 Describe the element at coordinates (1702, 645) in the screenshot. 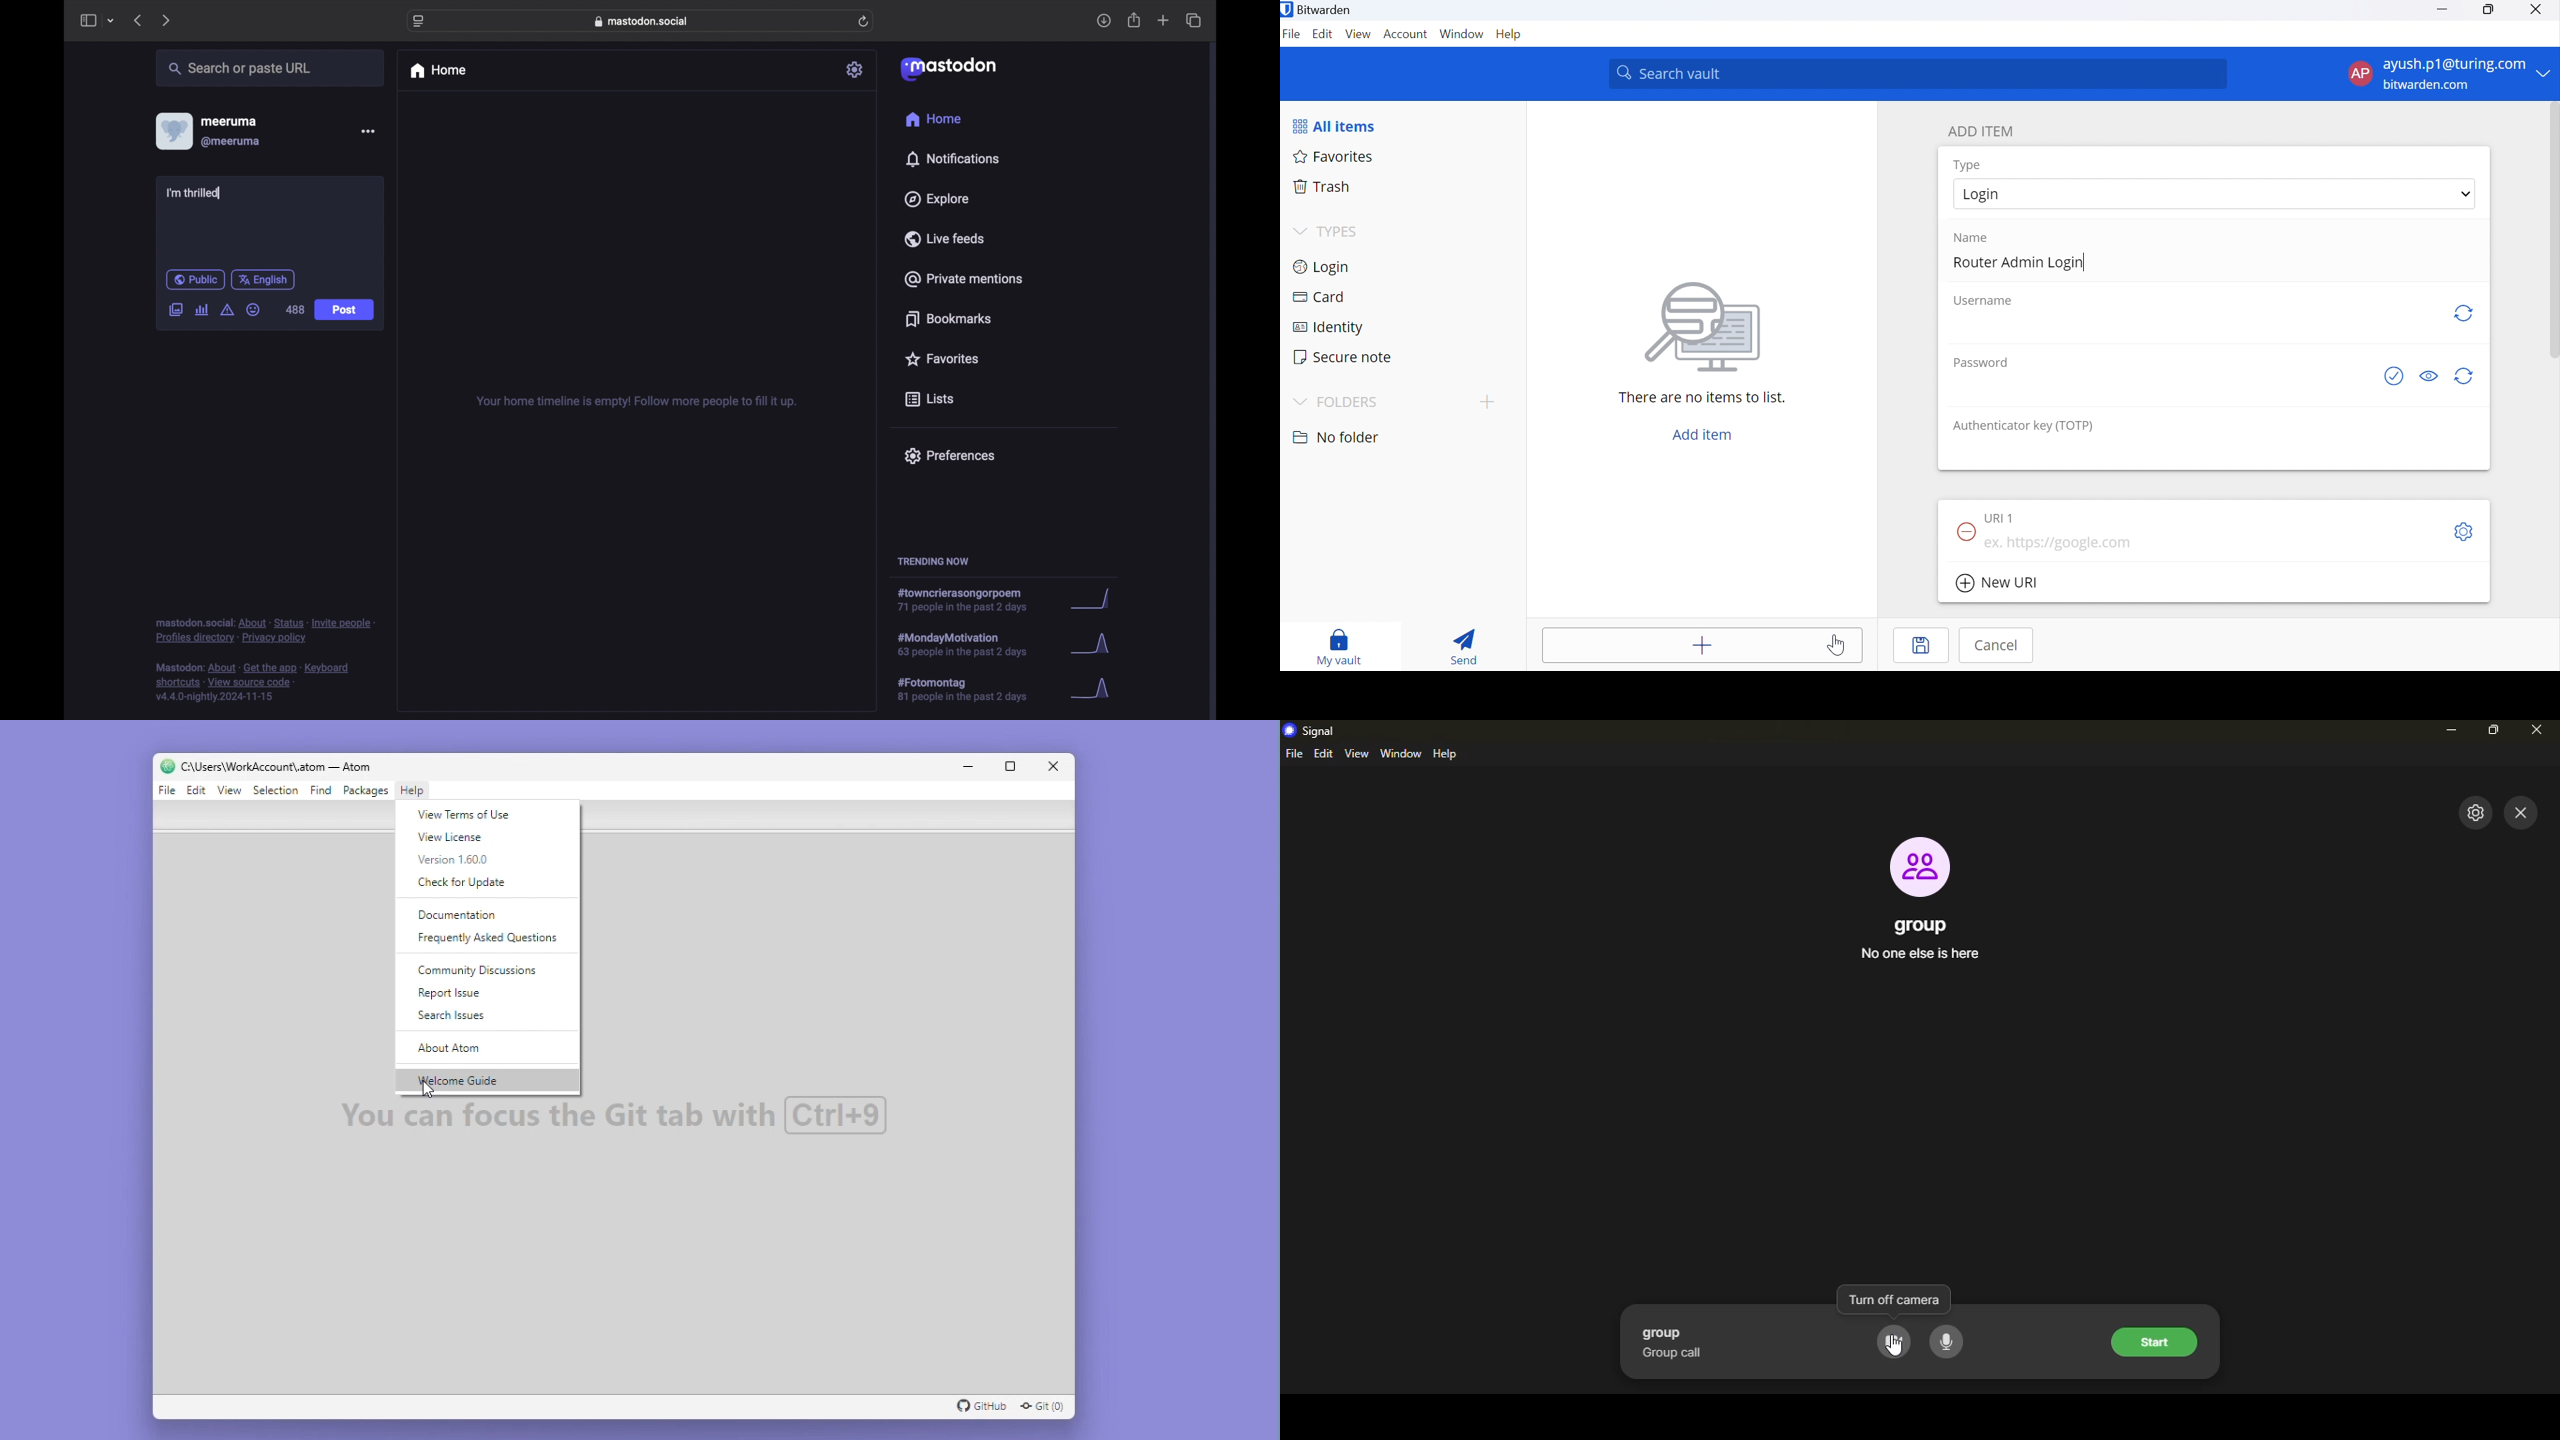

I see `Add item` at that location.